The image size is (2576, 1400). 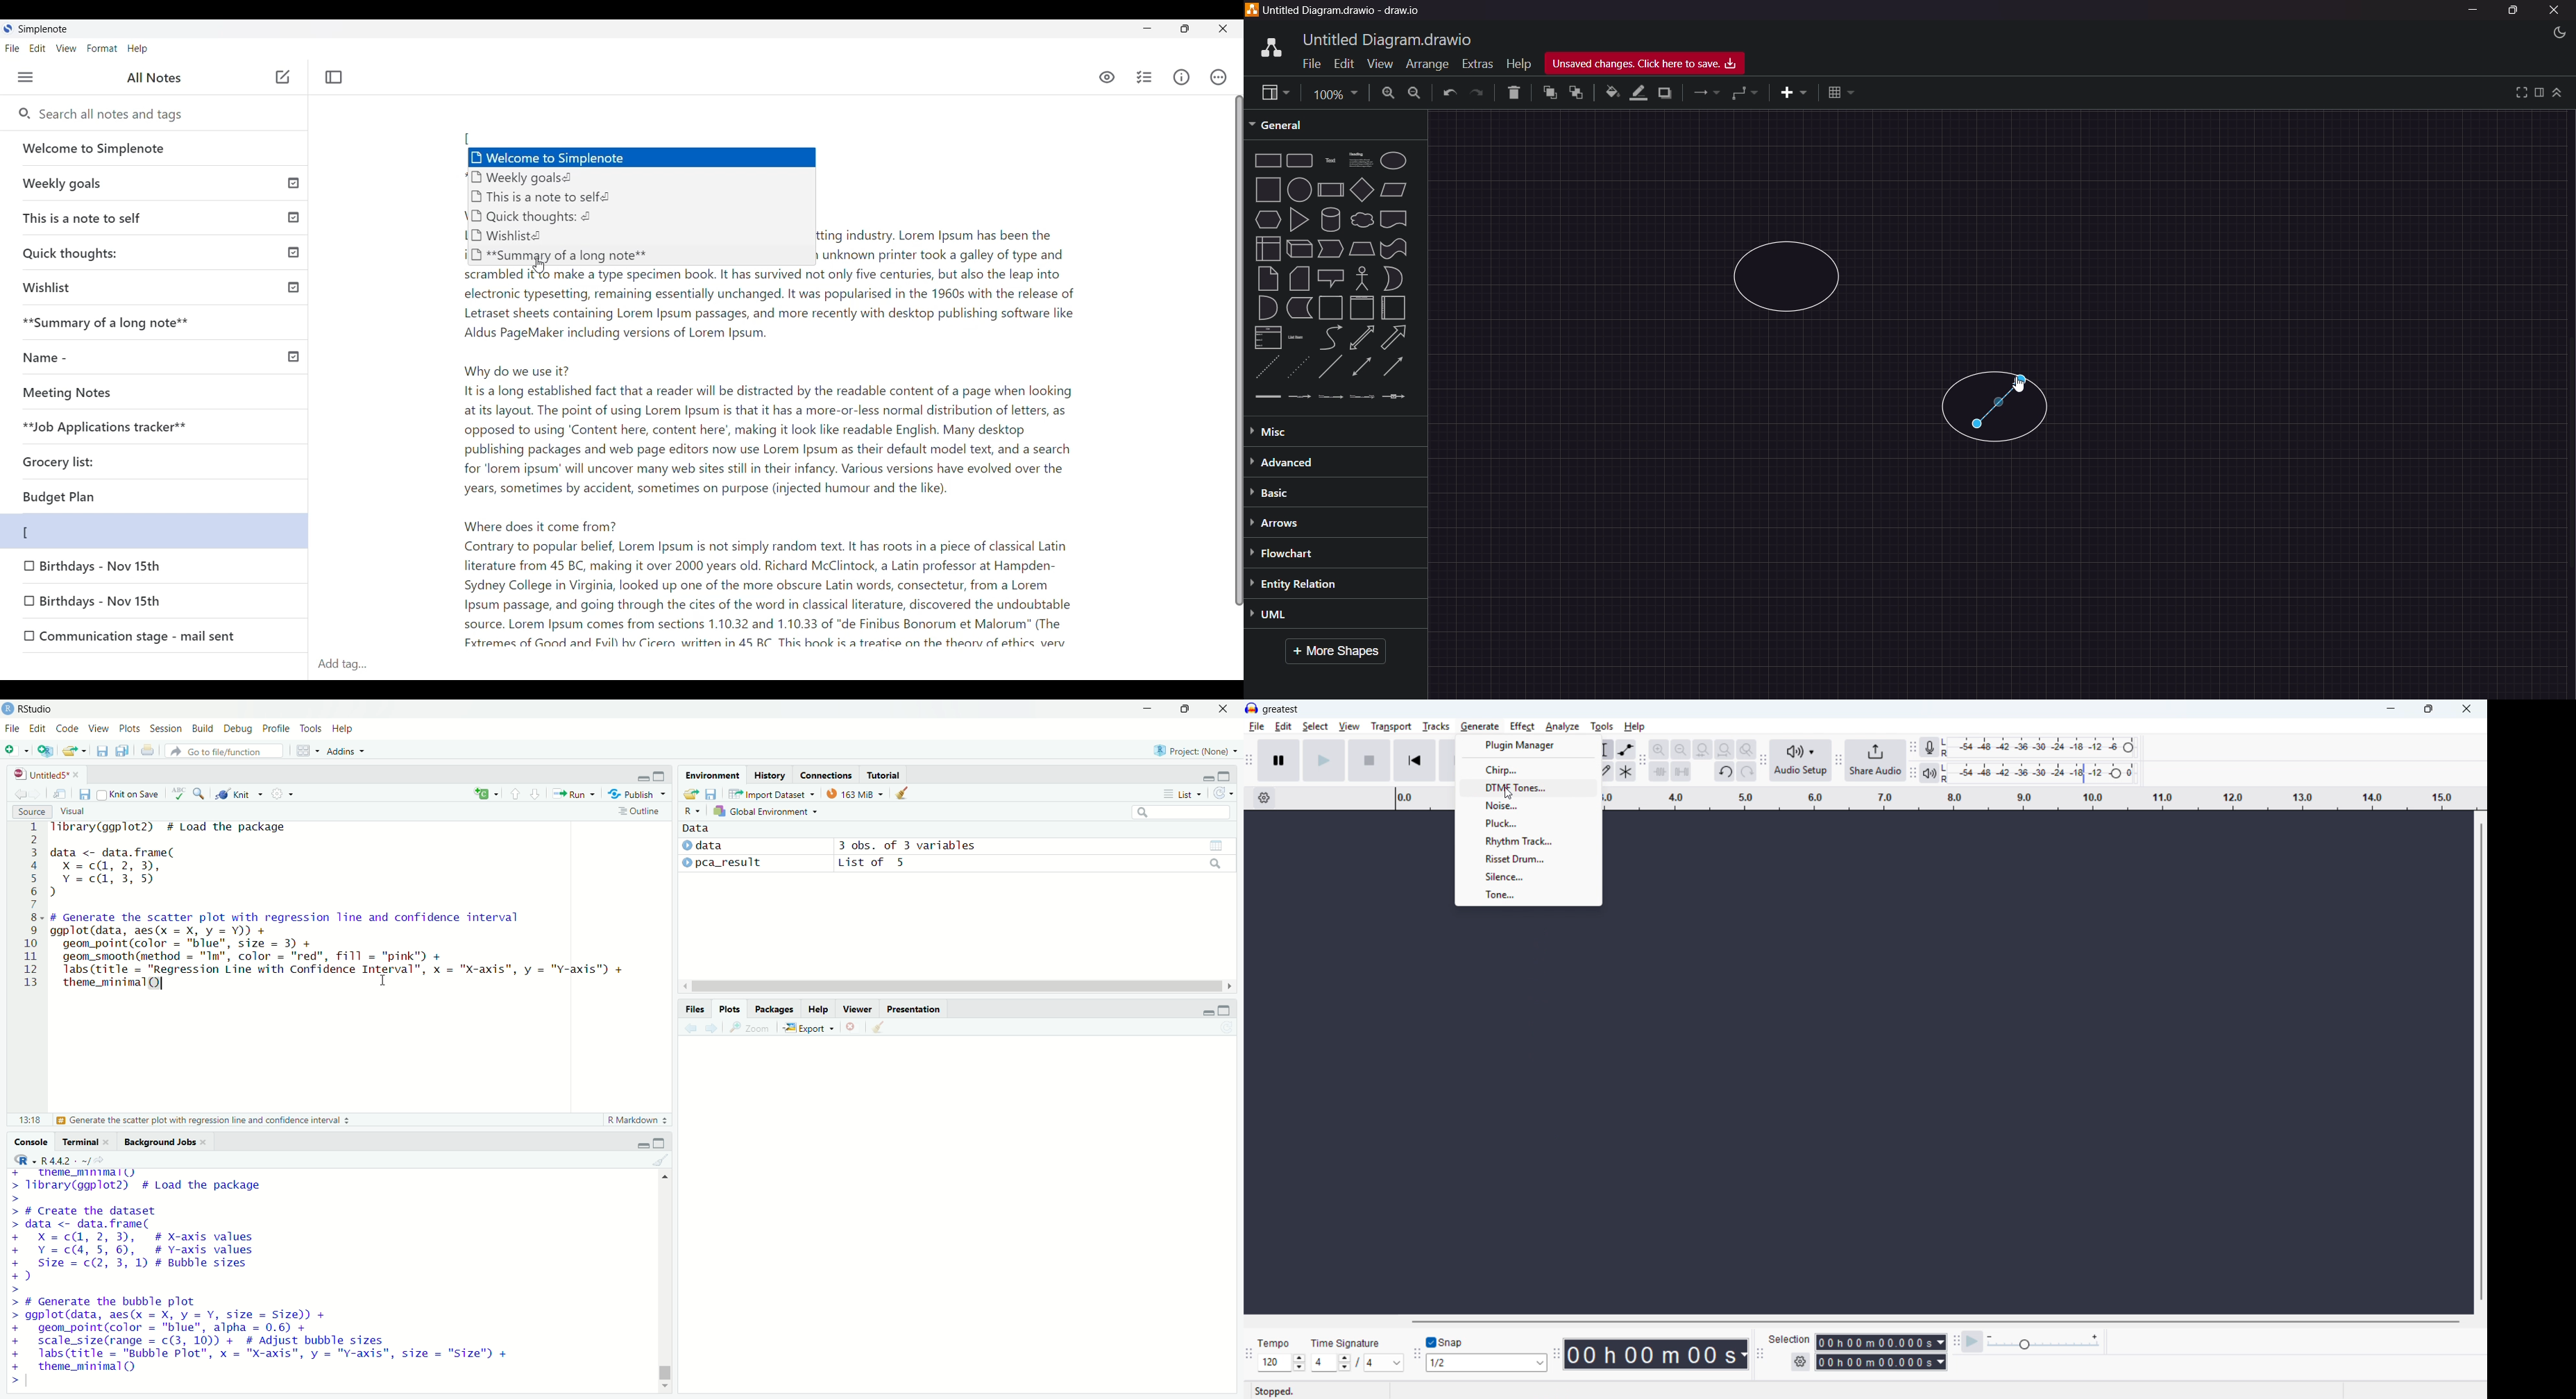 I want to click on Go to previous section/chunk, so click(x=514, y=793).